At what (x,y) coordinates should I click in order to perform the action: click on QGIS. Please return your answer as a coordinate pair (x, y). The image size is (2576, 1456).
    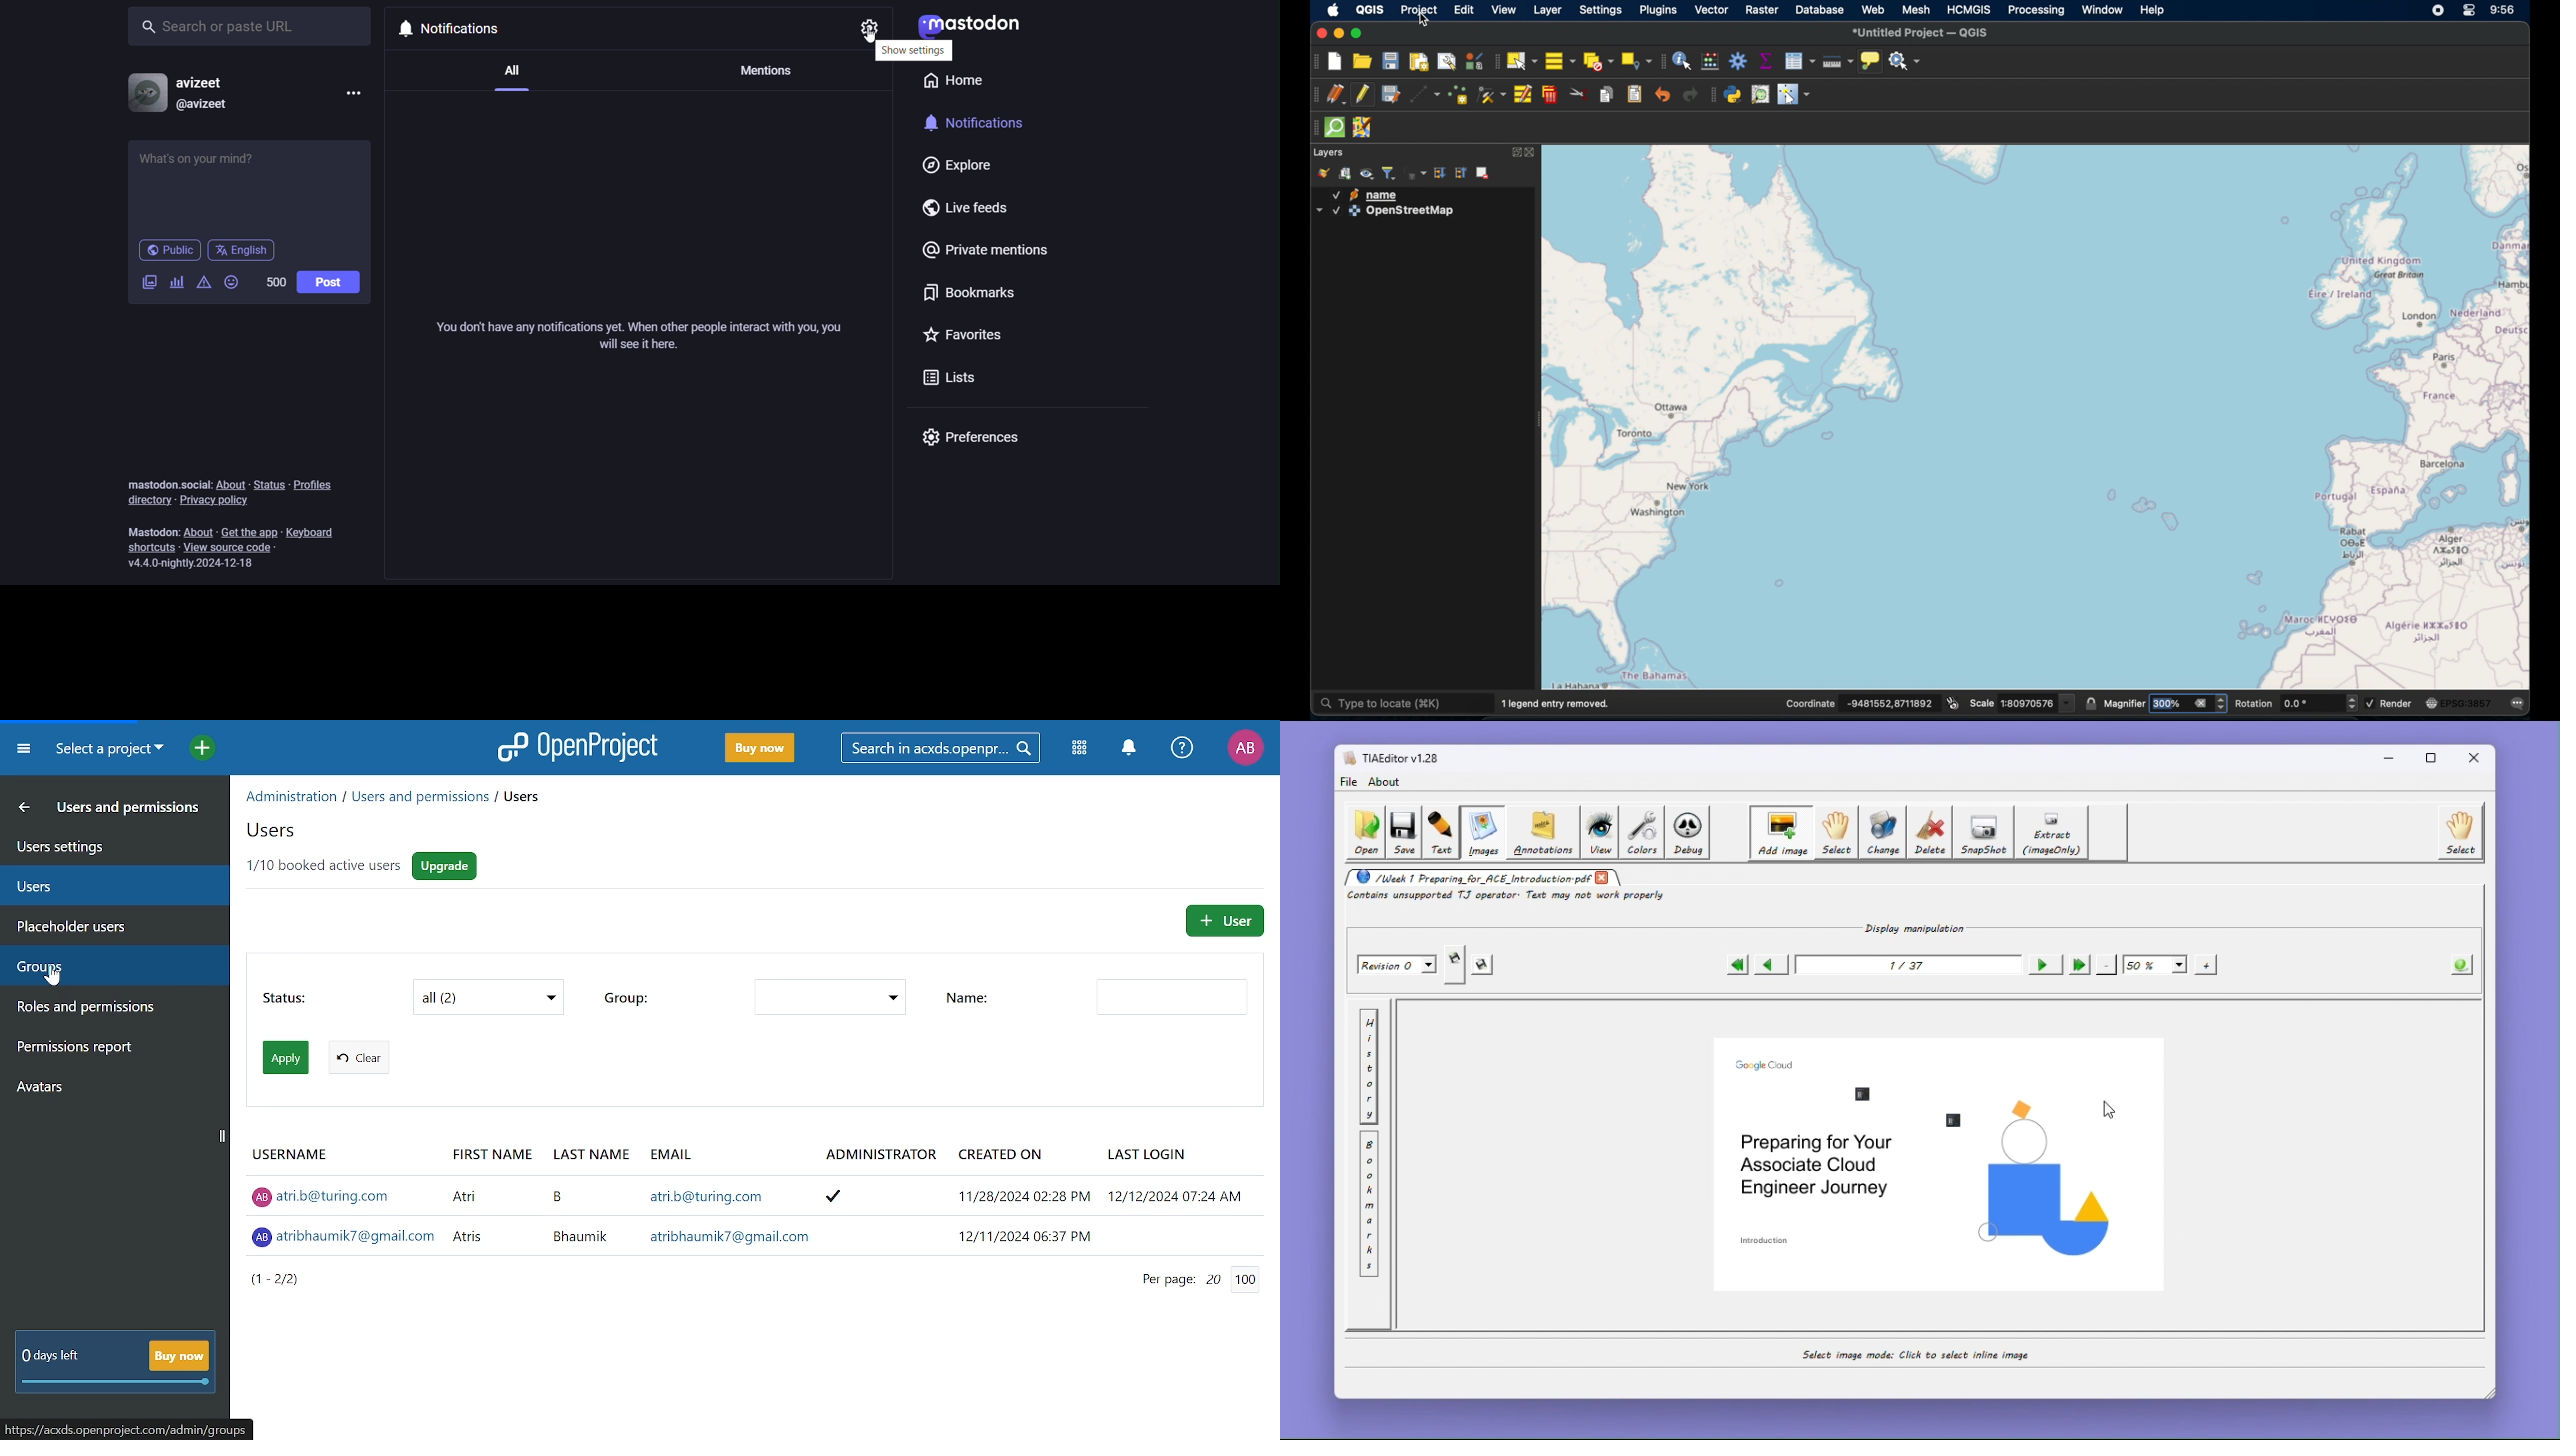
    Looking at the image, I should click on (1369, 10).